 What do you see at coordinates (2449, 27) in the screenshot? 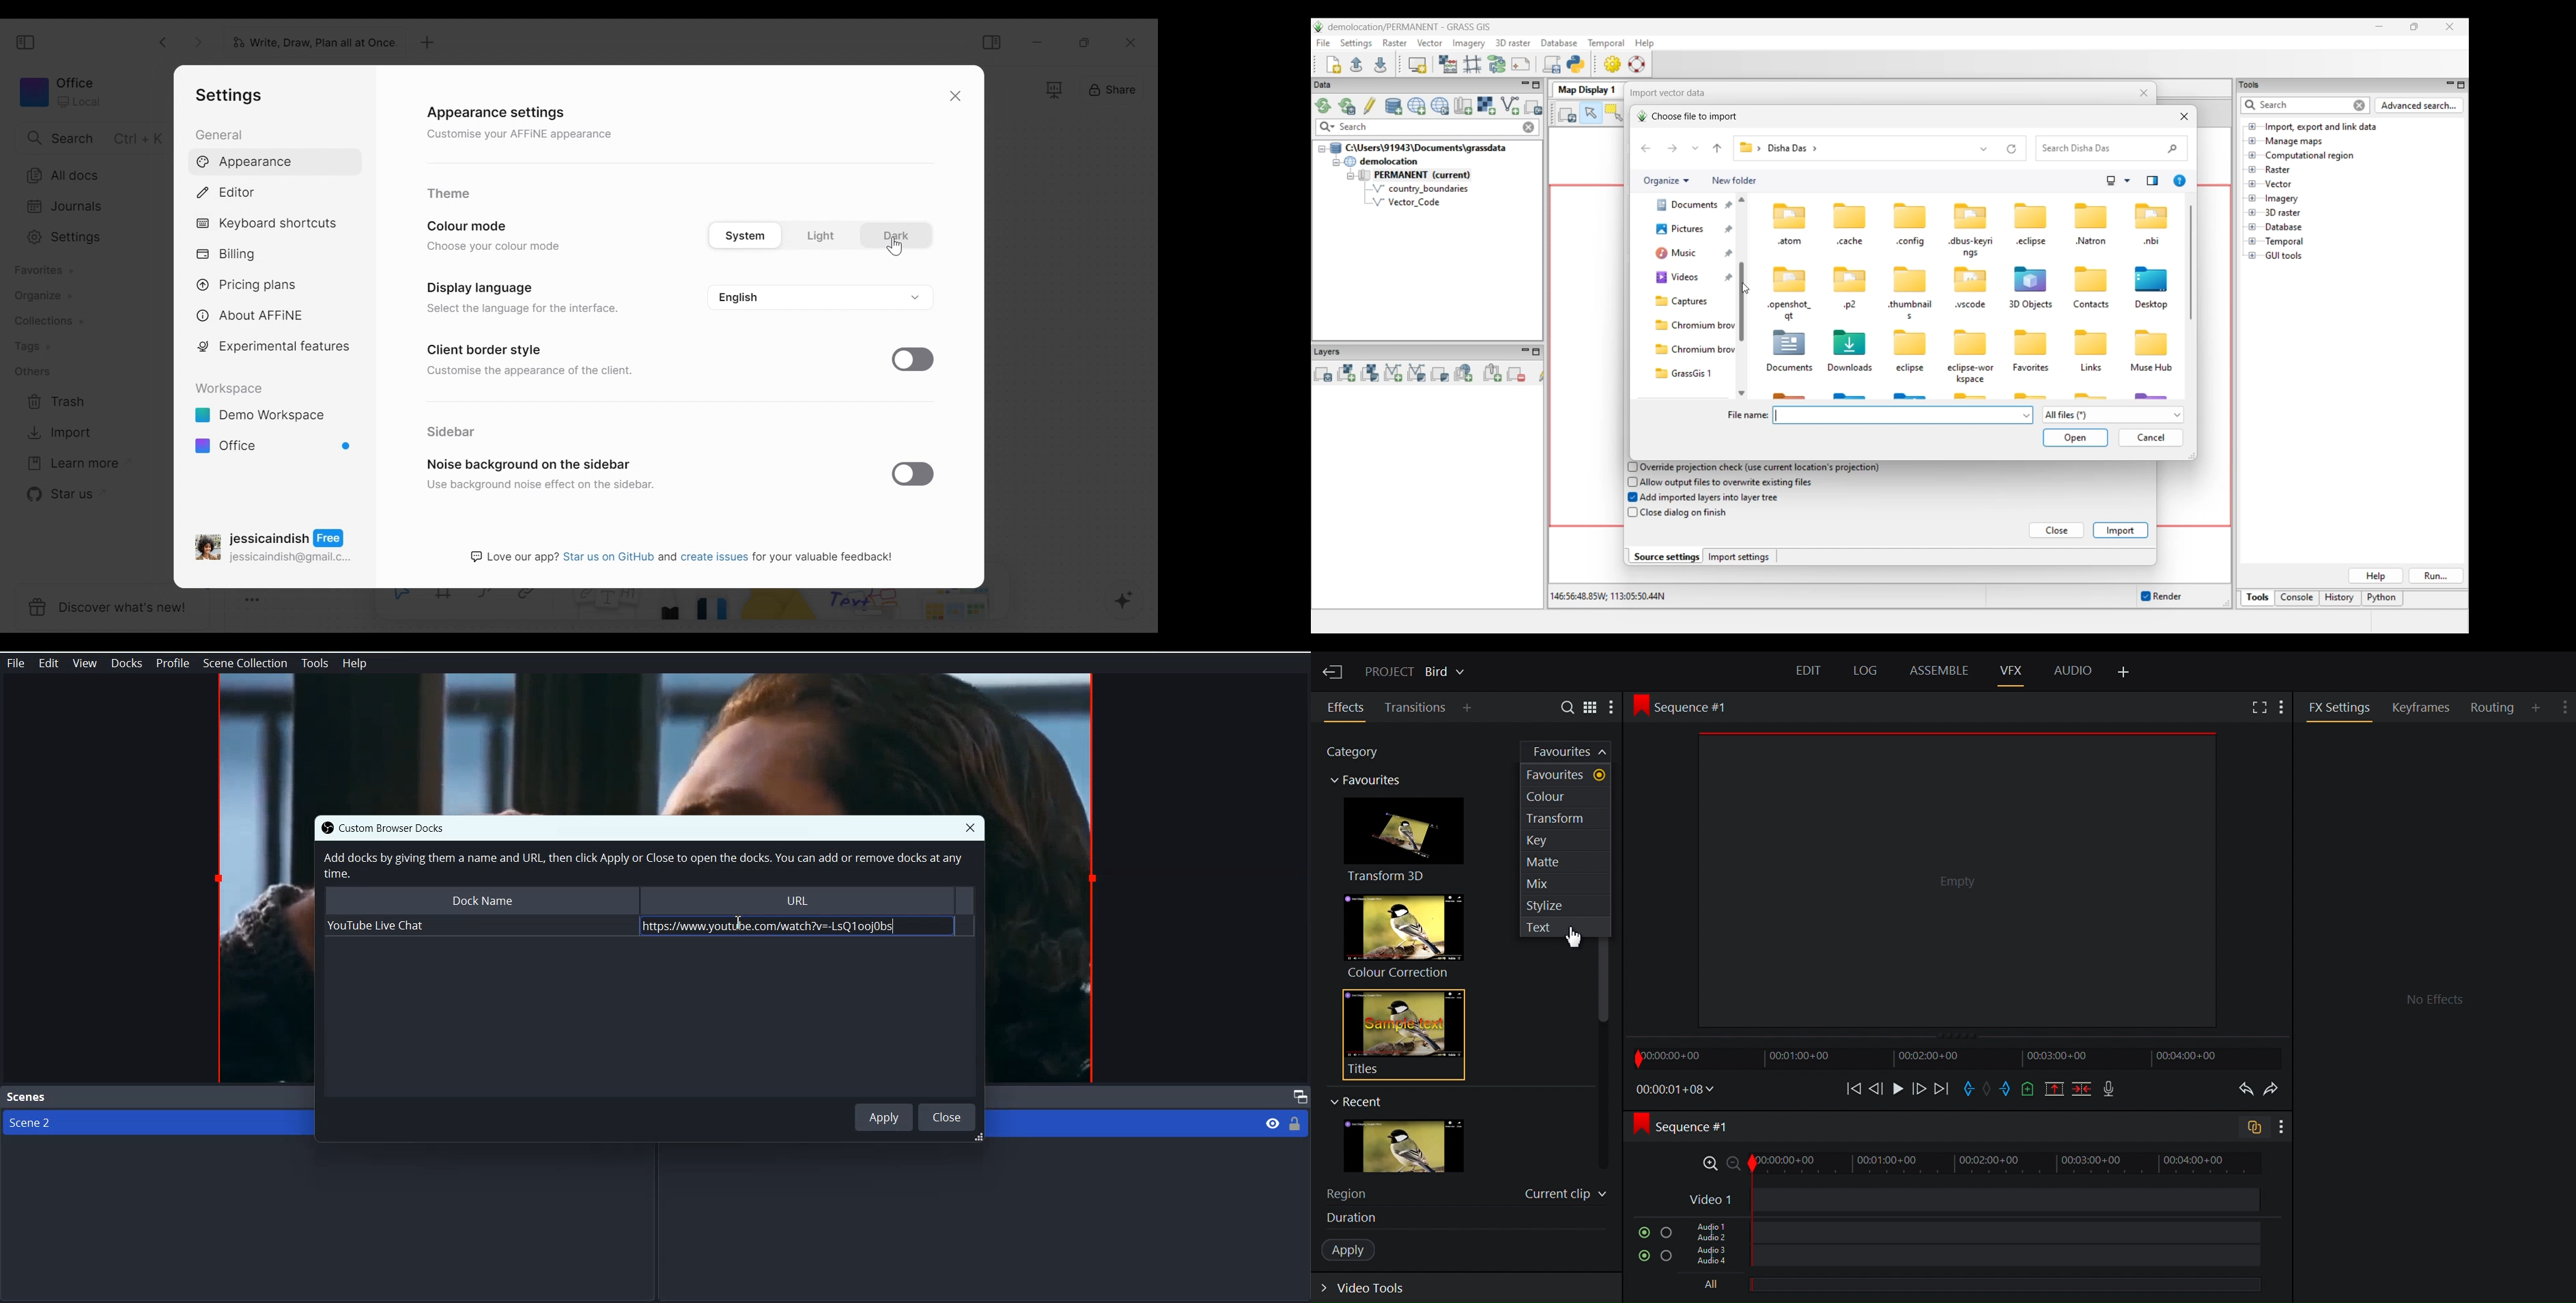
I see `Close interface` at bounding box center [2449, 27].